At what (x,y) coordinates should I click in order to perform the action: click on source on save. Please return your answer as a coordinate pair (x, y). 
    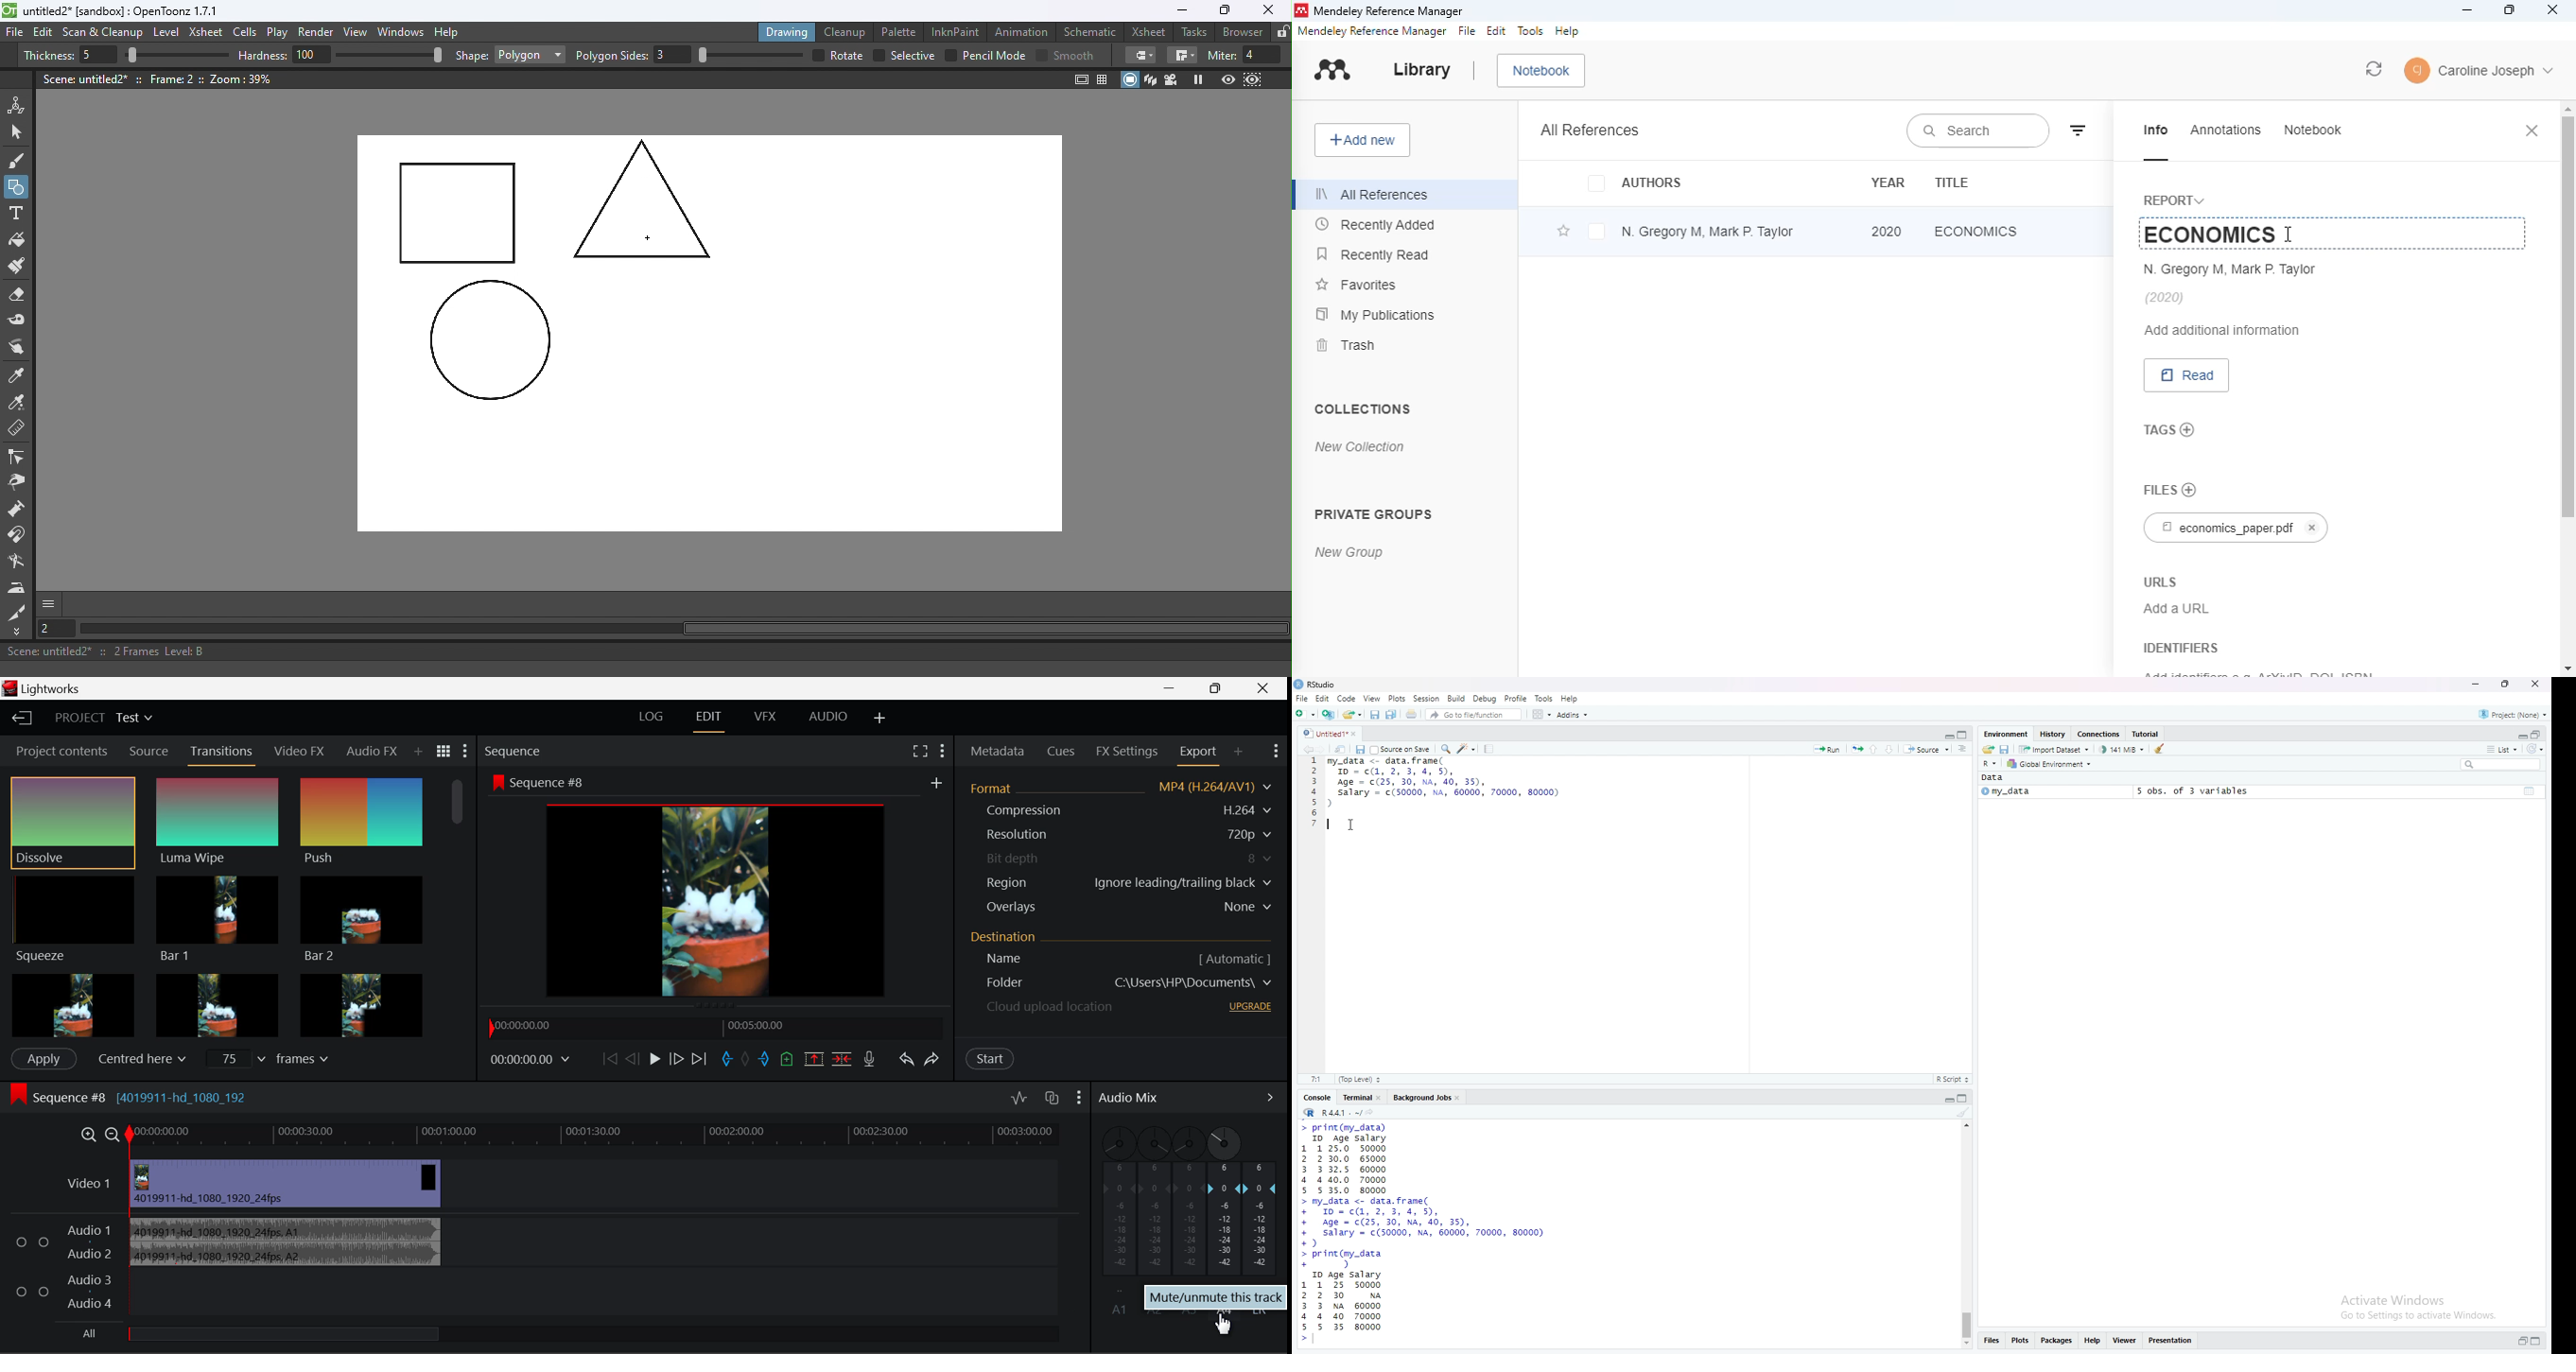
    Looking at the image, I should click on (1401, 749).